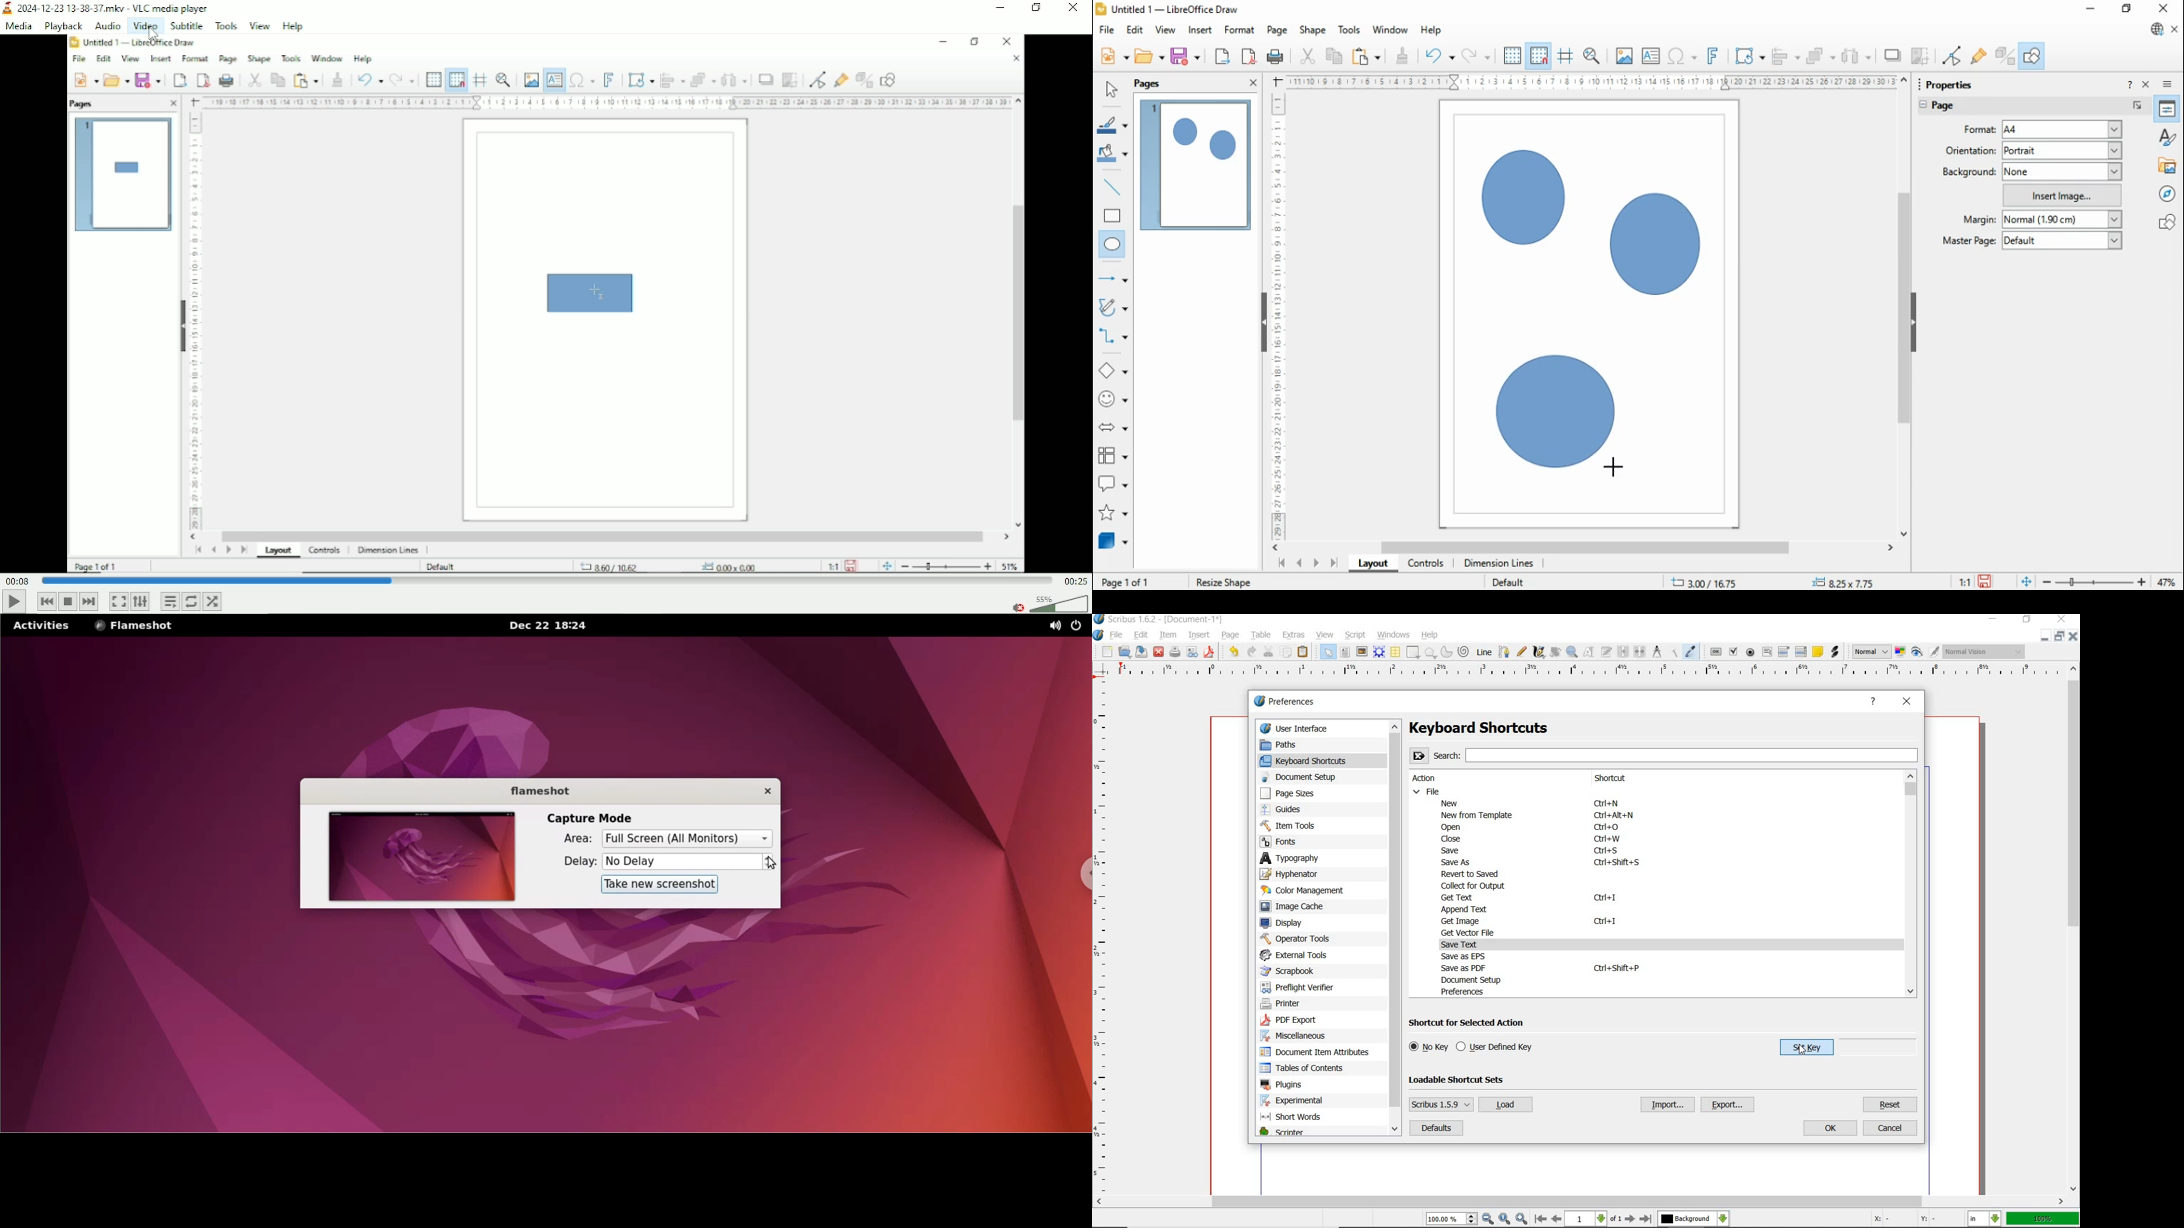 The width and height of the screenshot is (2184, 1232). What do you see at coordinates (1479, 815) in the screenshot?
I see `new from template` at bounding box center [1479, 815].